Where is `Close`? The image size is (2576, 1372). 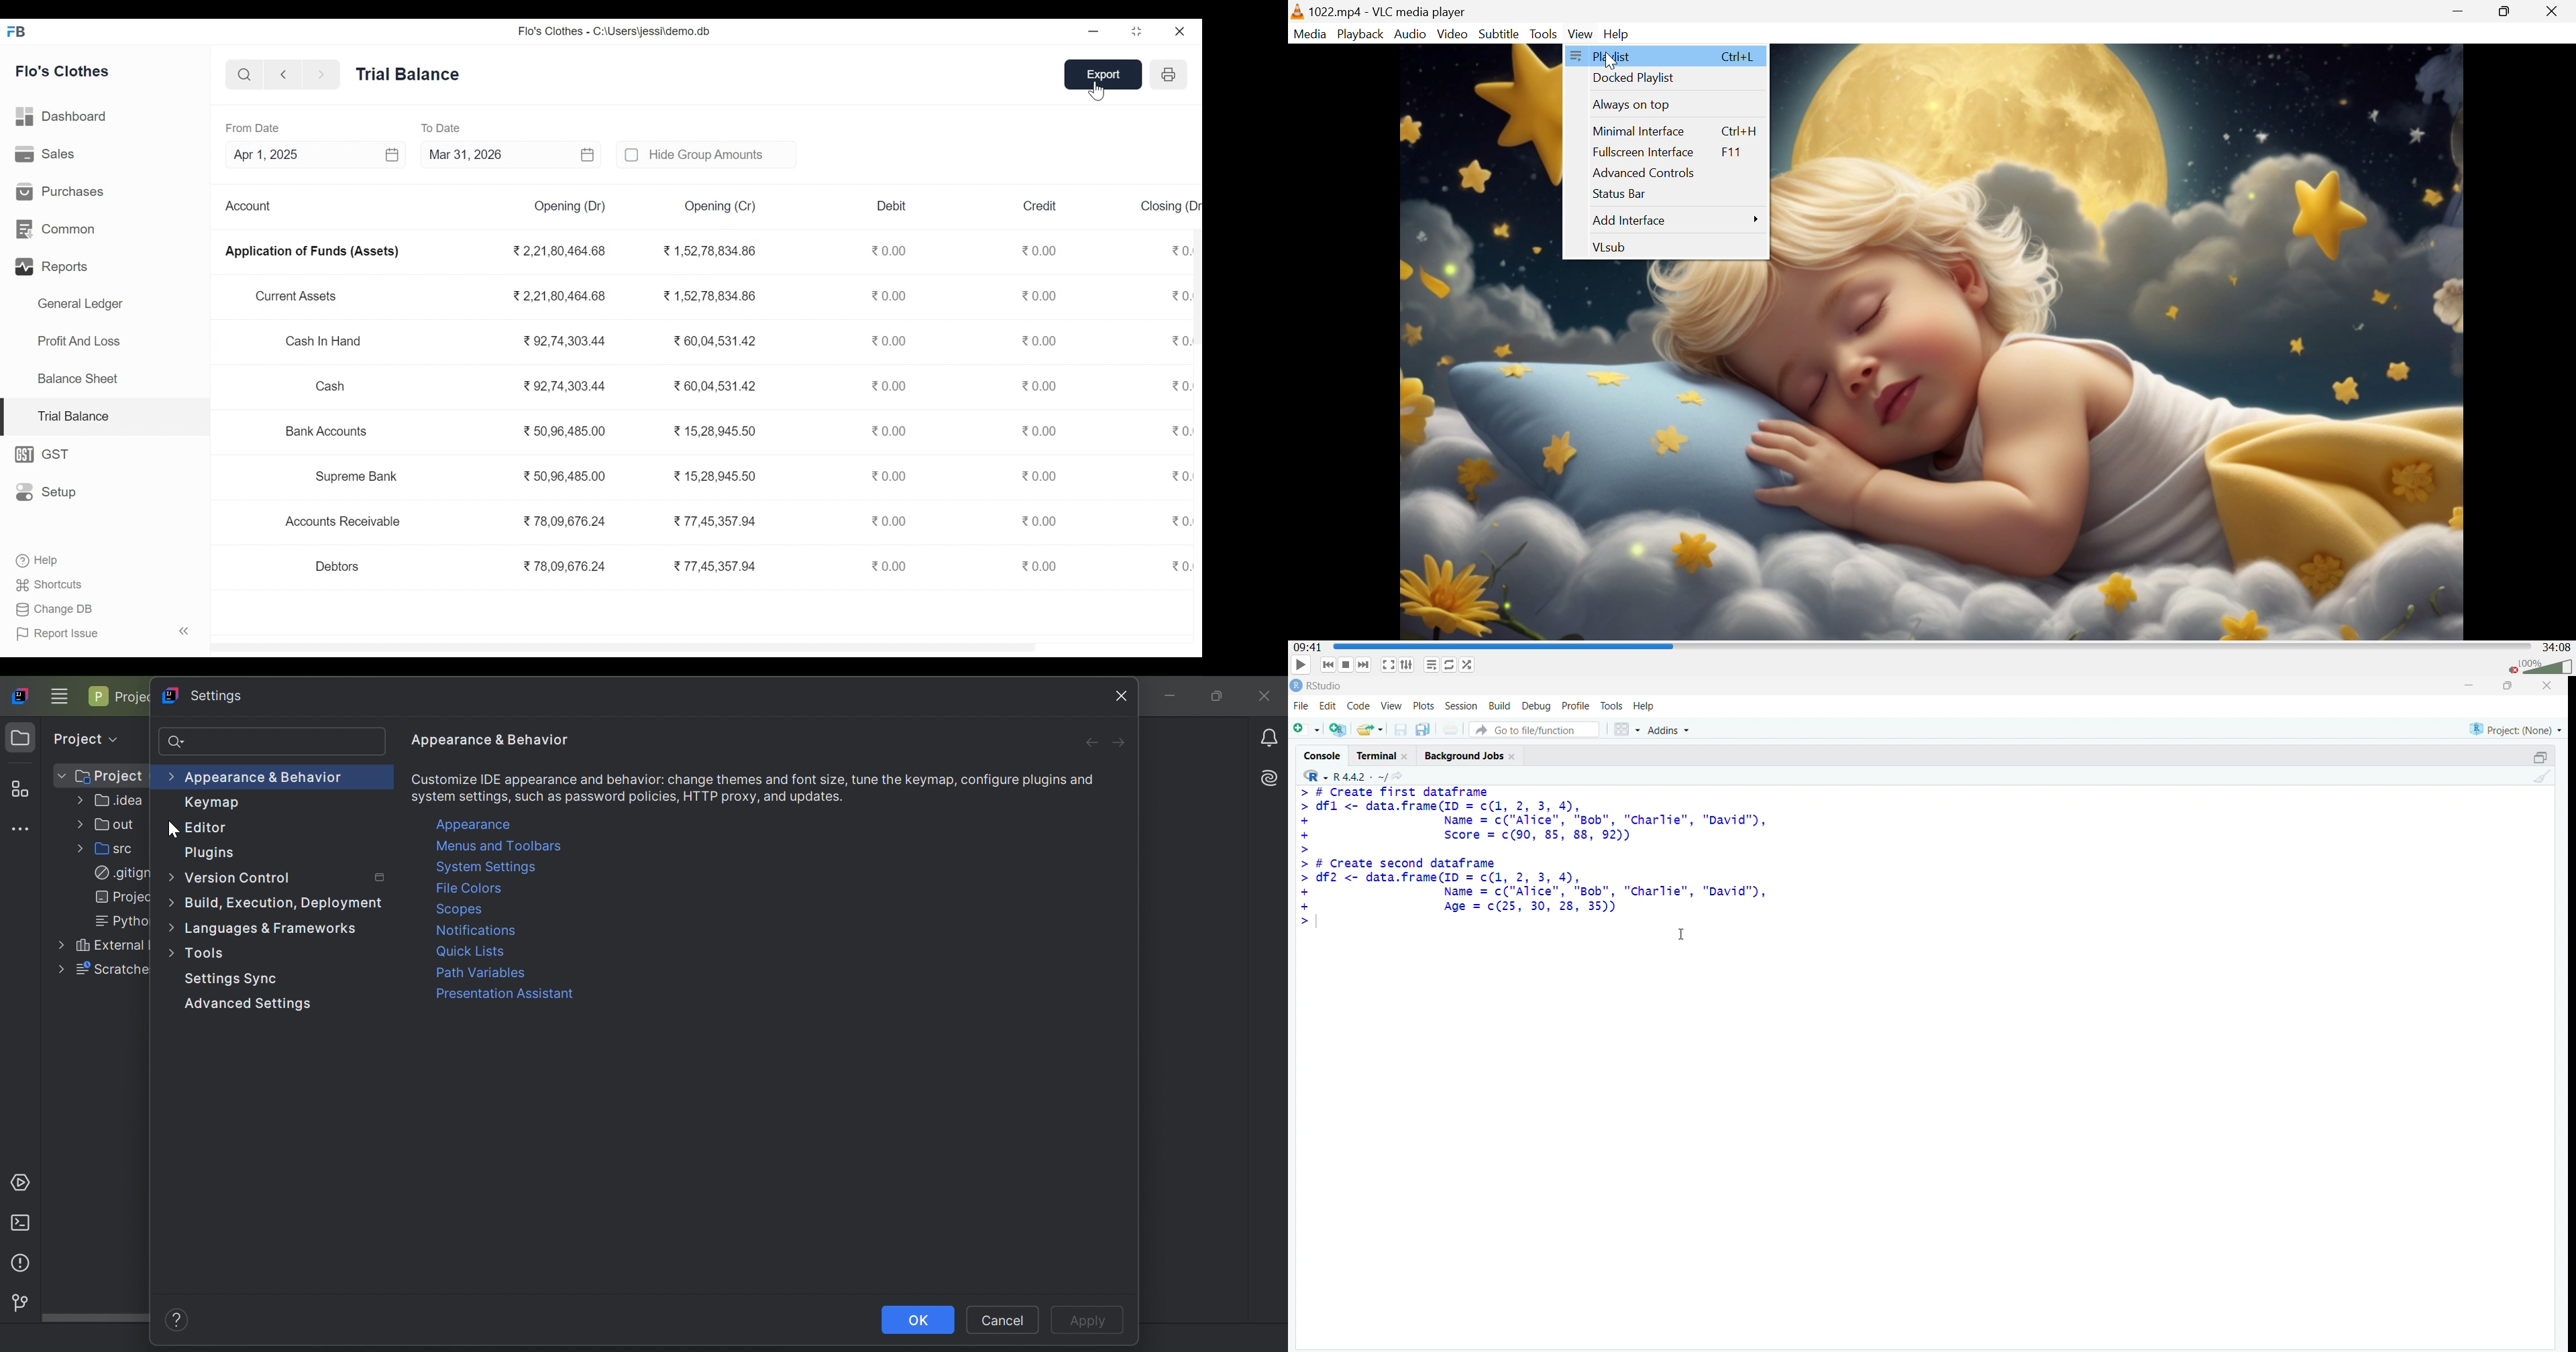 Close is located at coordinates (1178, 31).